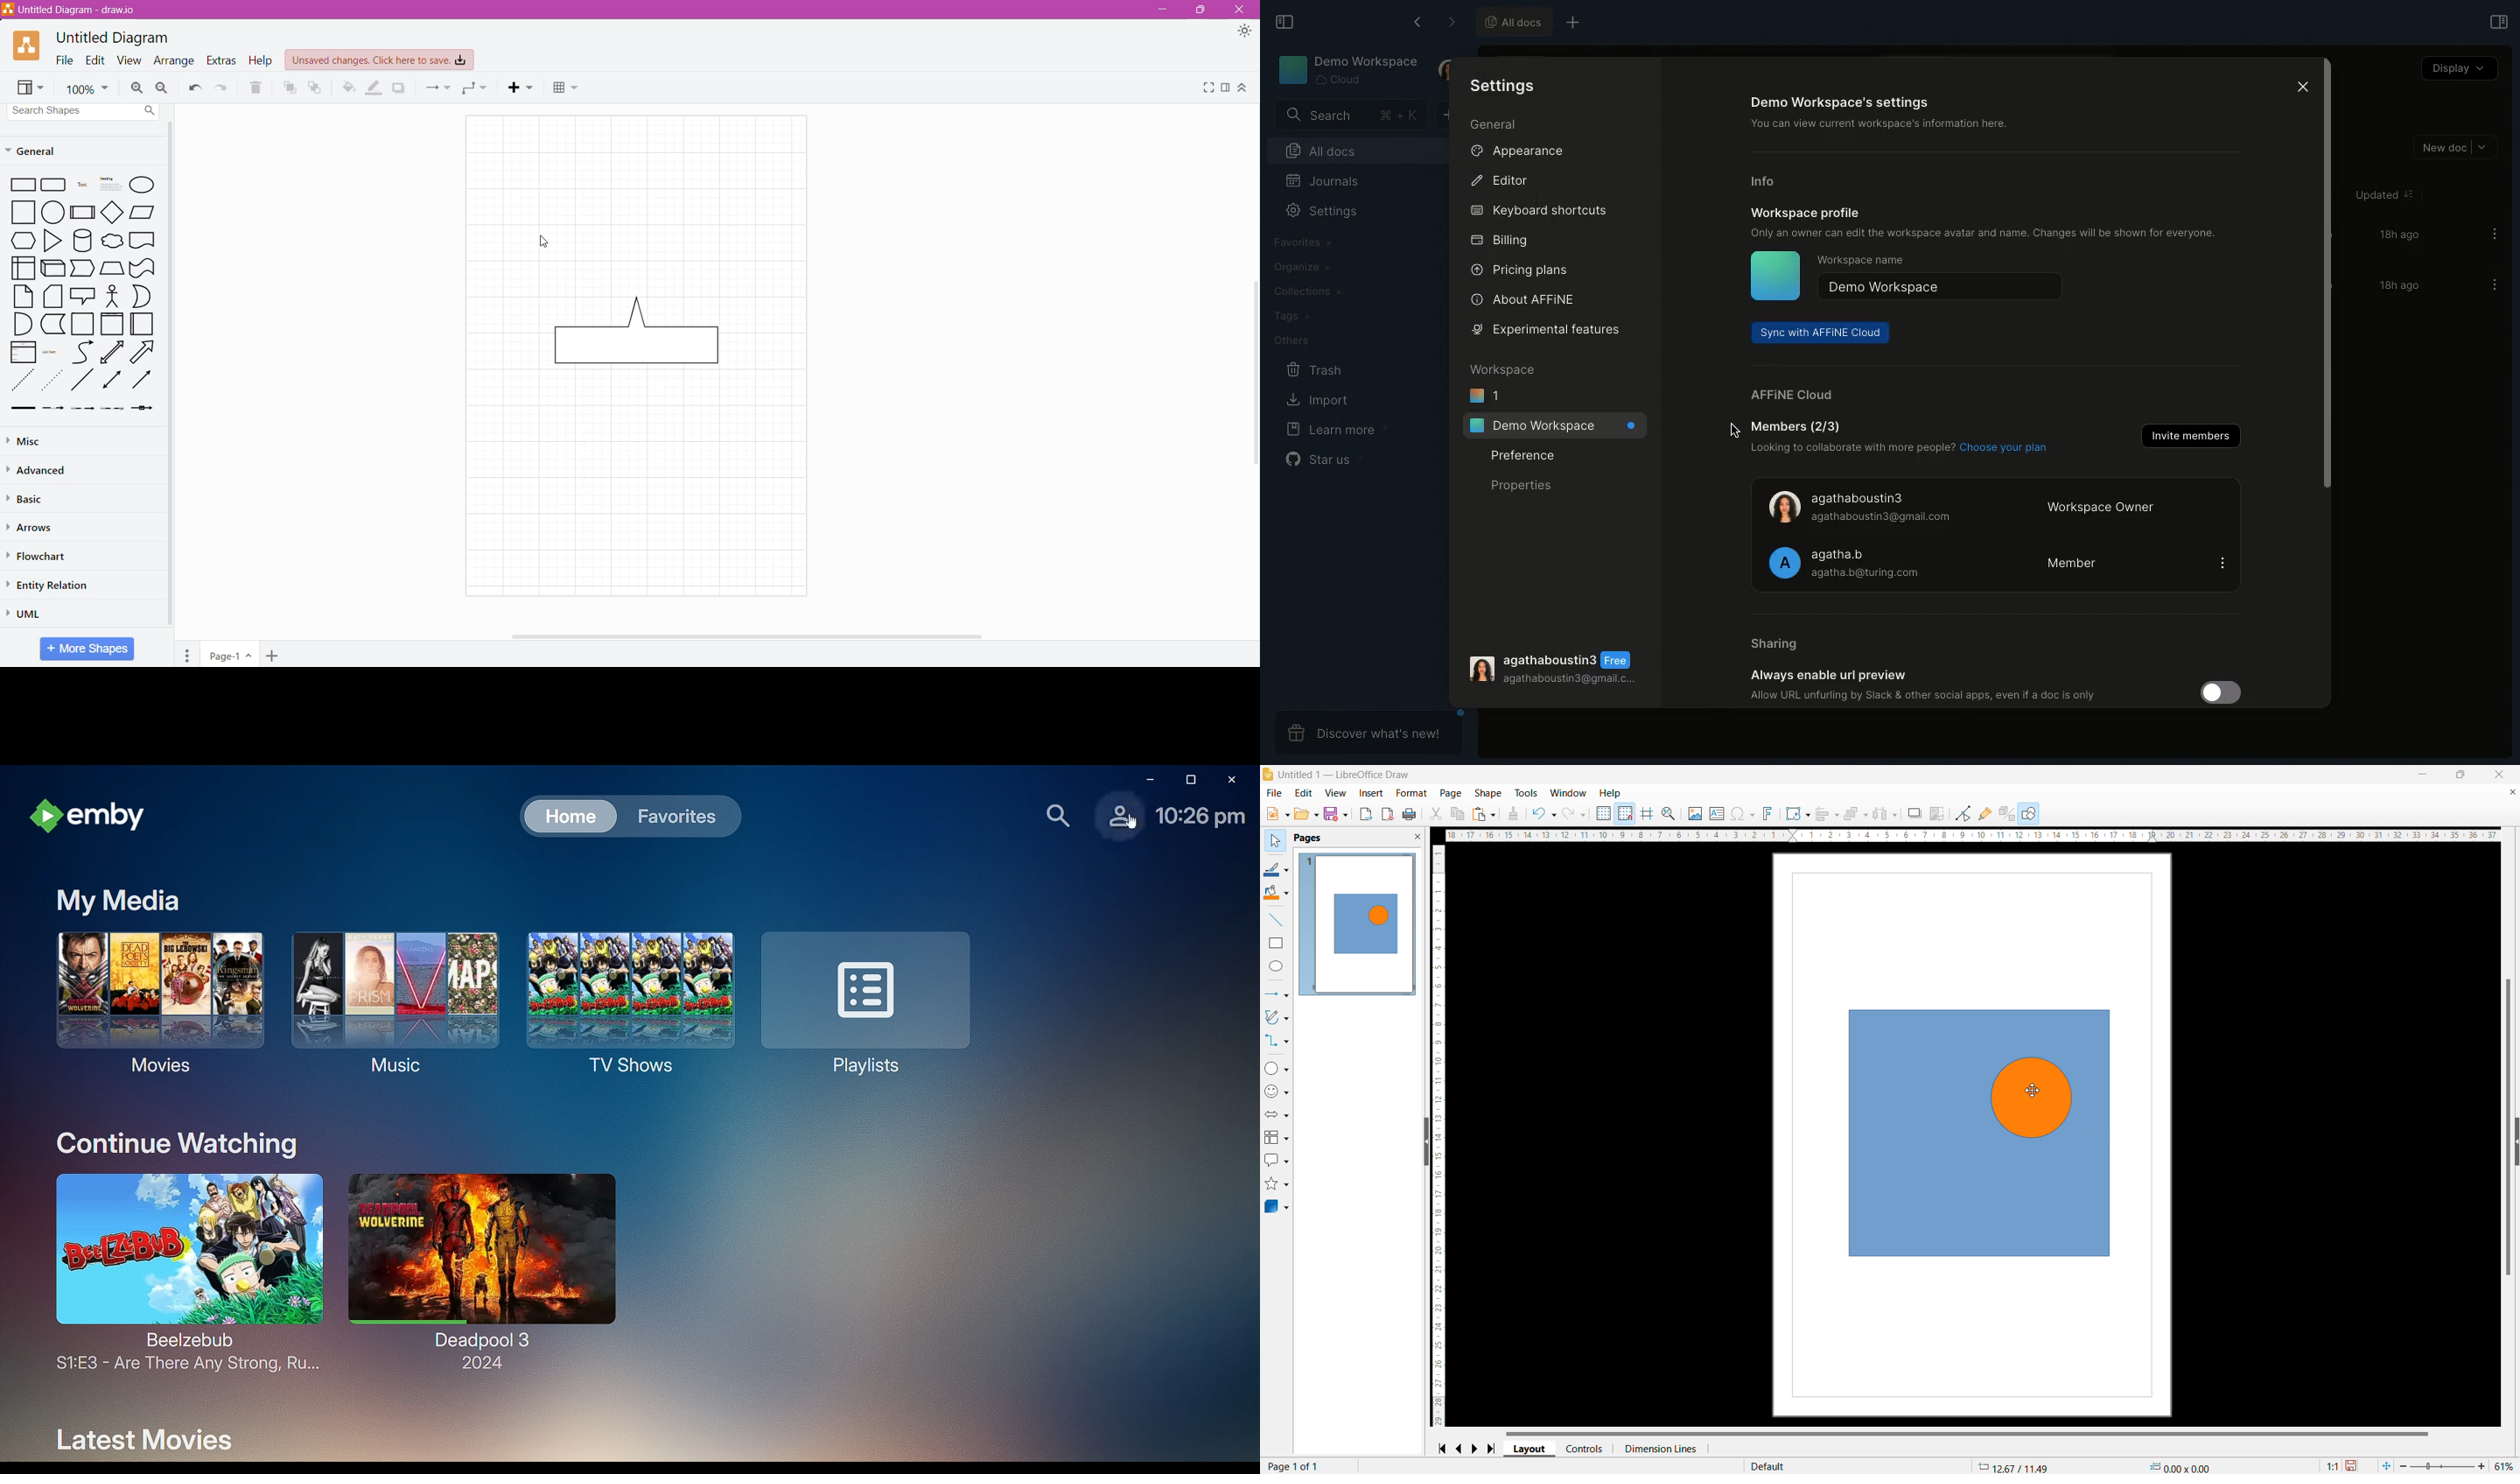 This screenshot has height=1484, width=2520. Describe the element at coordinates (1276, 892) in the screenshot. I see `fill color` at that location.